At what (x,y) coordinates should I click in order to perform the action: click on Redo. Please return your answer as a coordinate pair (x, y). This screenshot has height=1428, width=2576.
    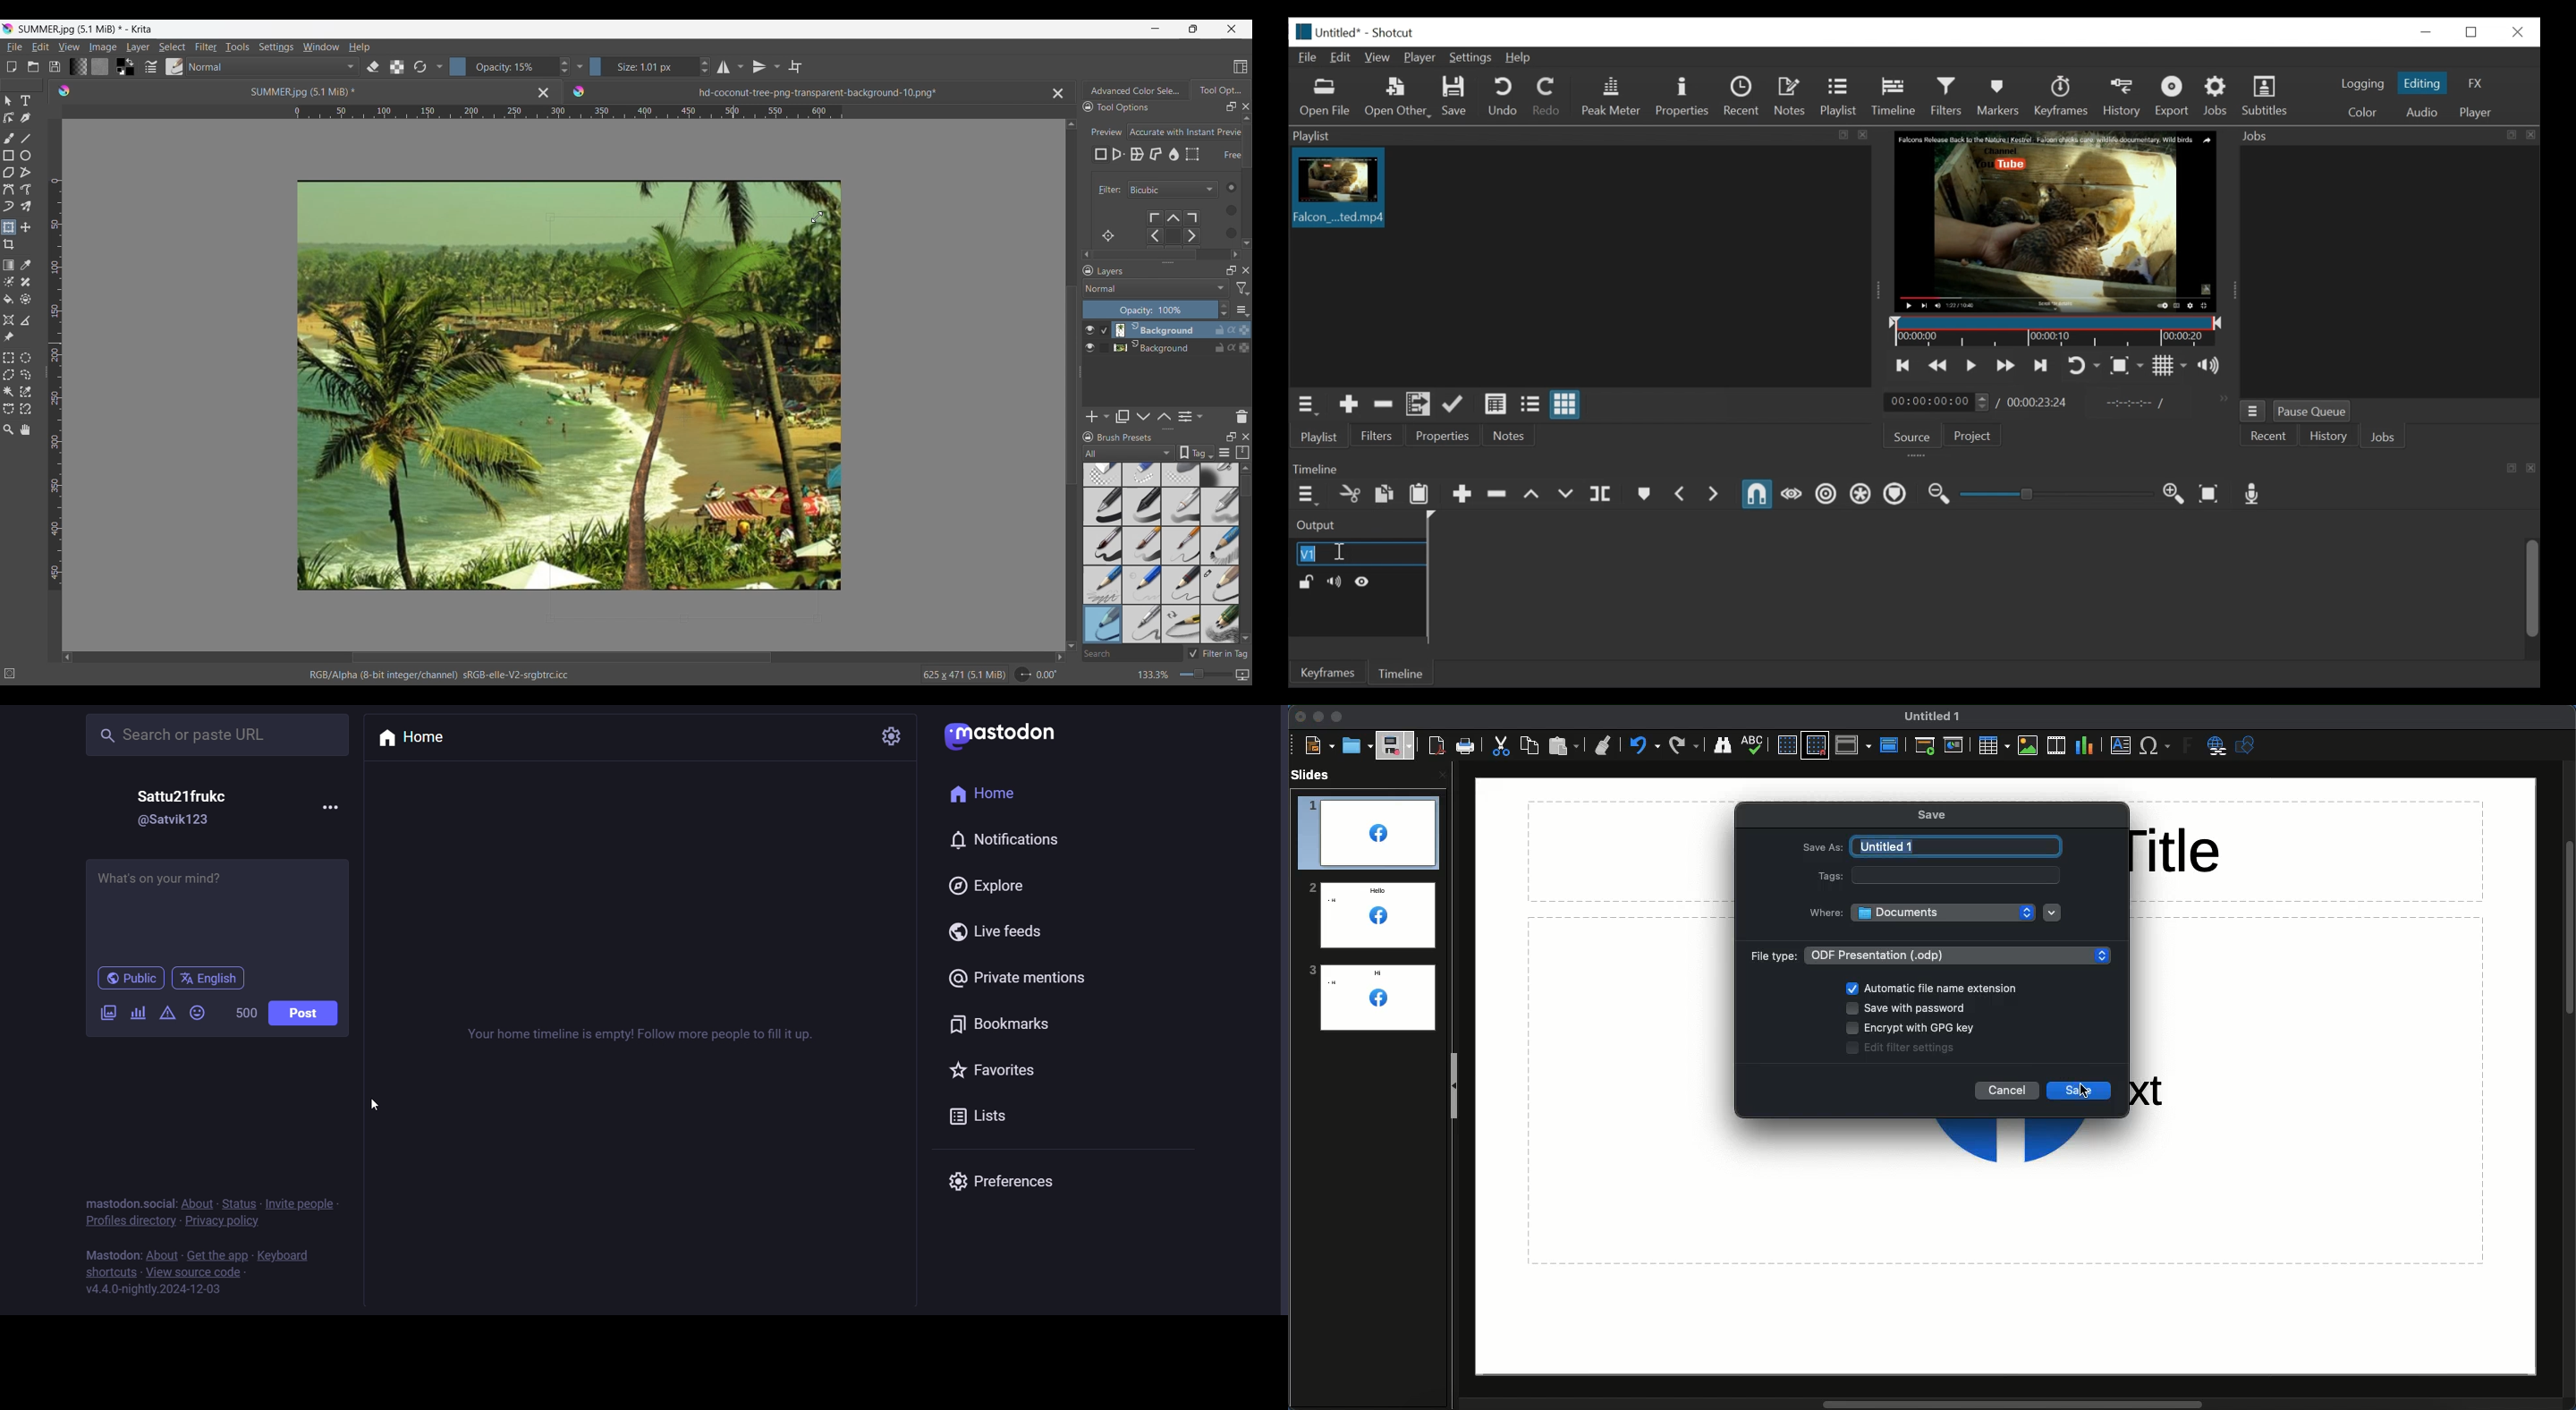
    Looking at the image, I should click on (1546, 96).